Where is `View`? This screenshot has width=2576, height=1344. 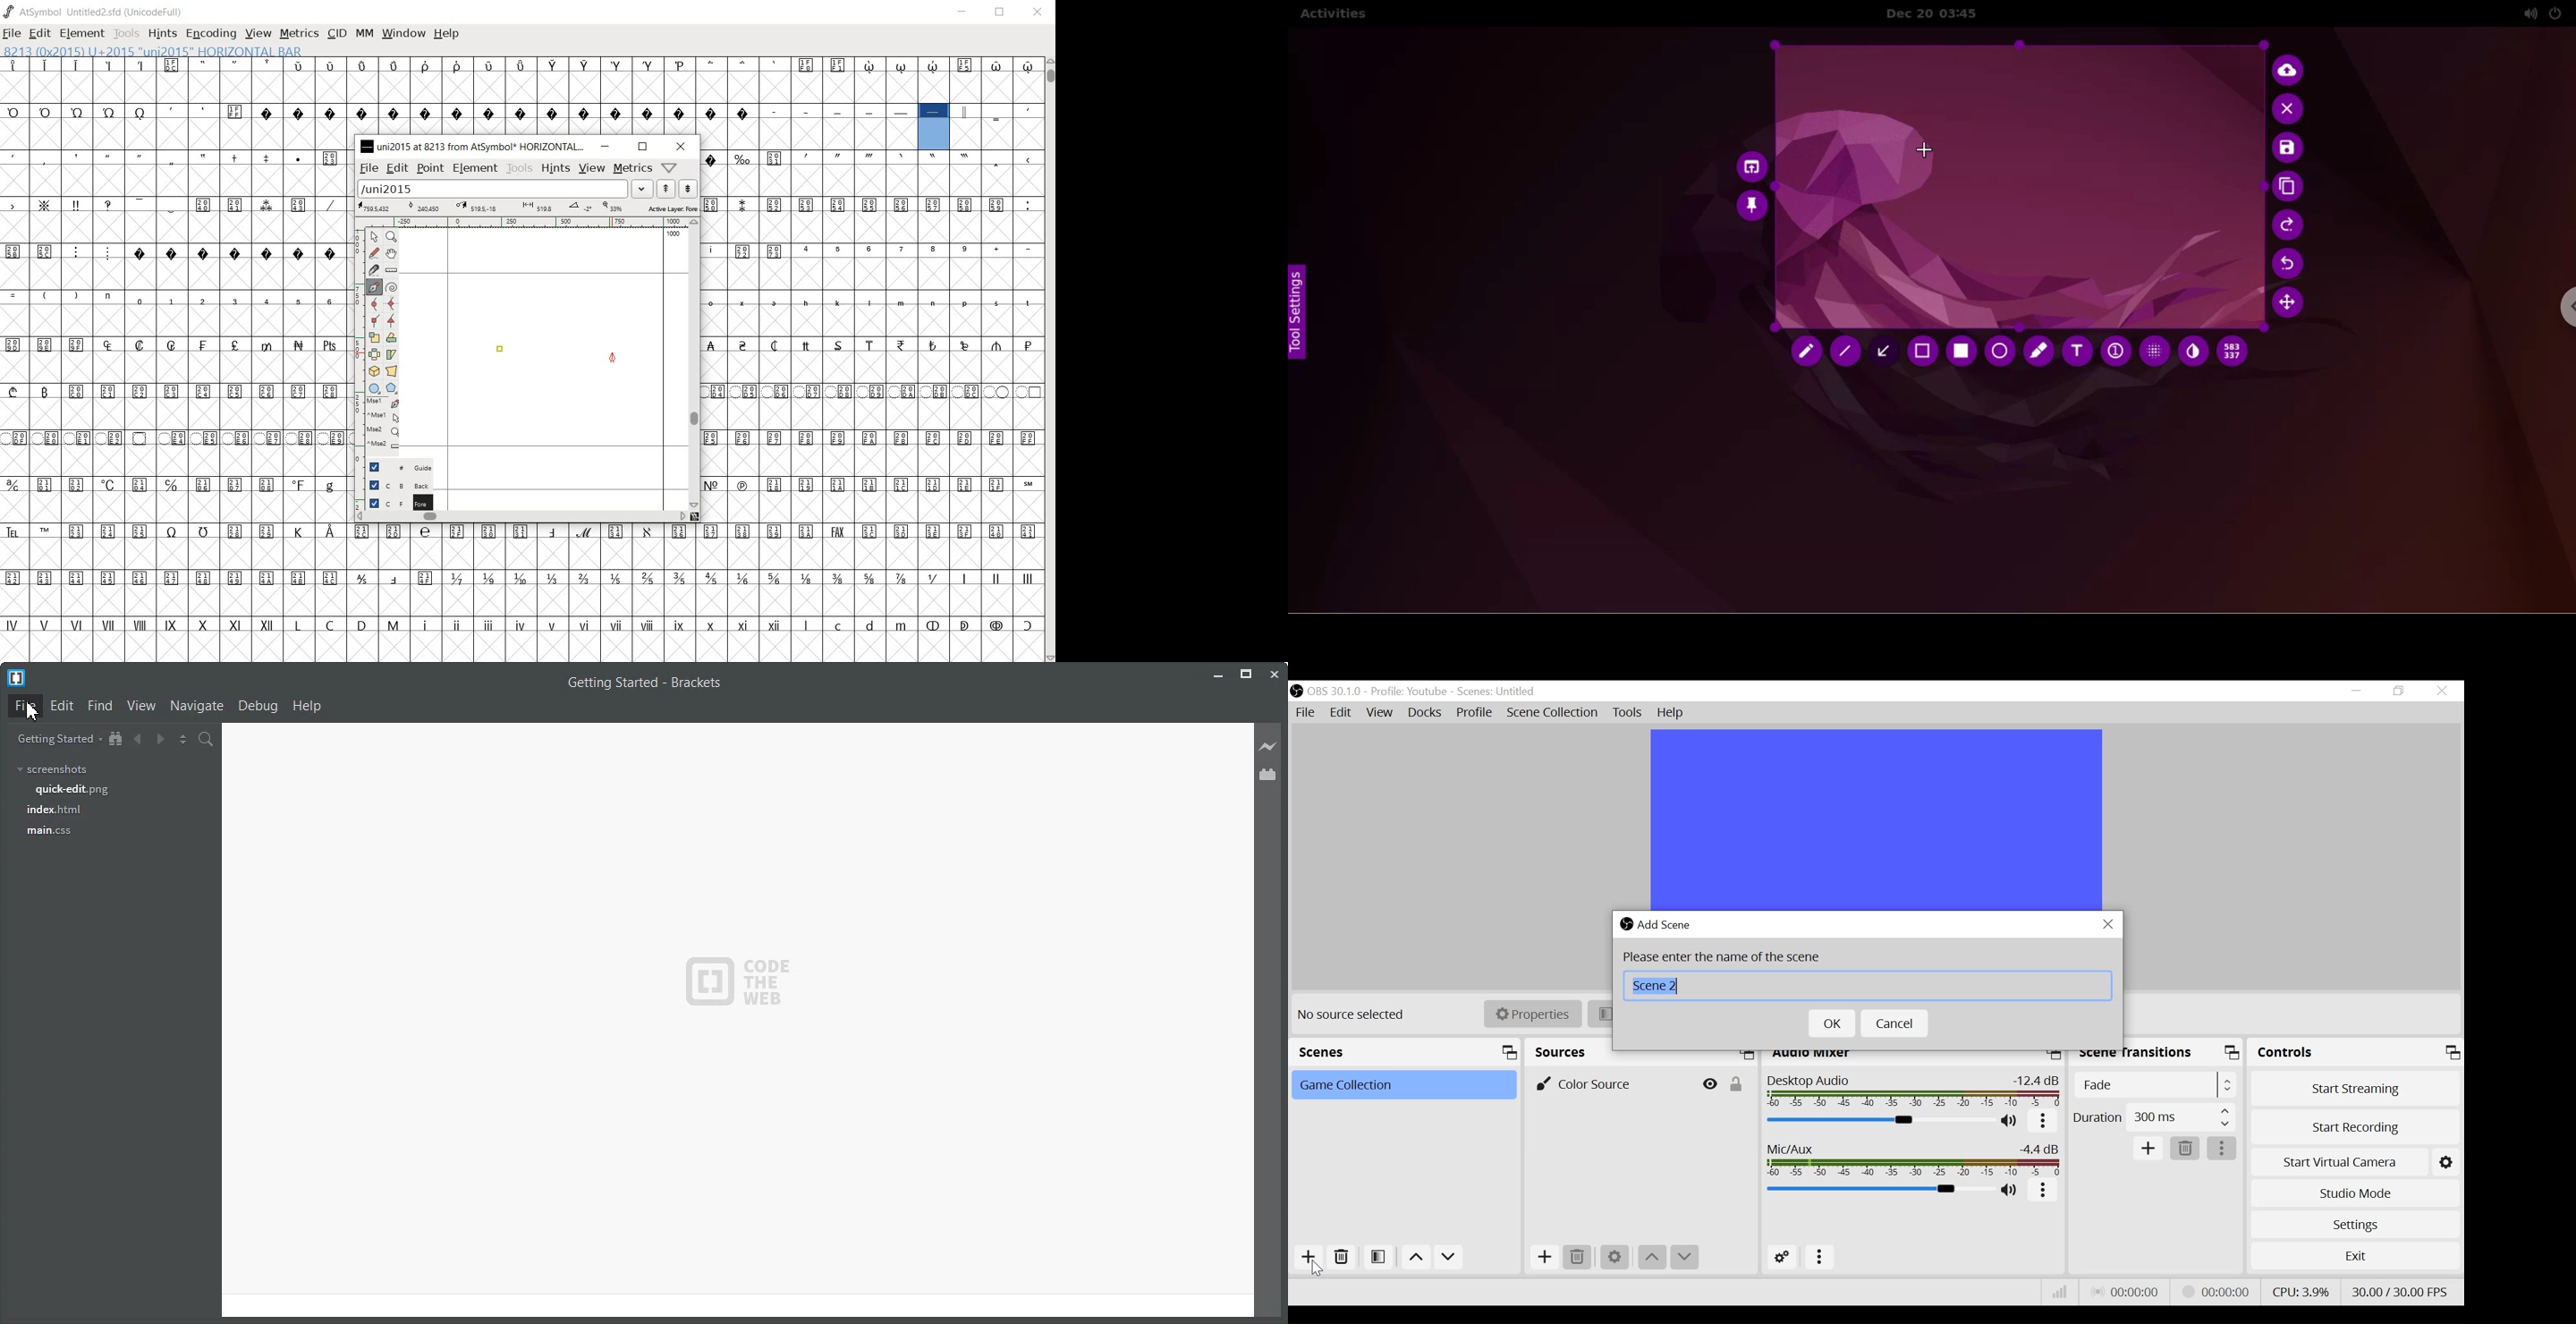 View is located at coordinates (1381, 715).